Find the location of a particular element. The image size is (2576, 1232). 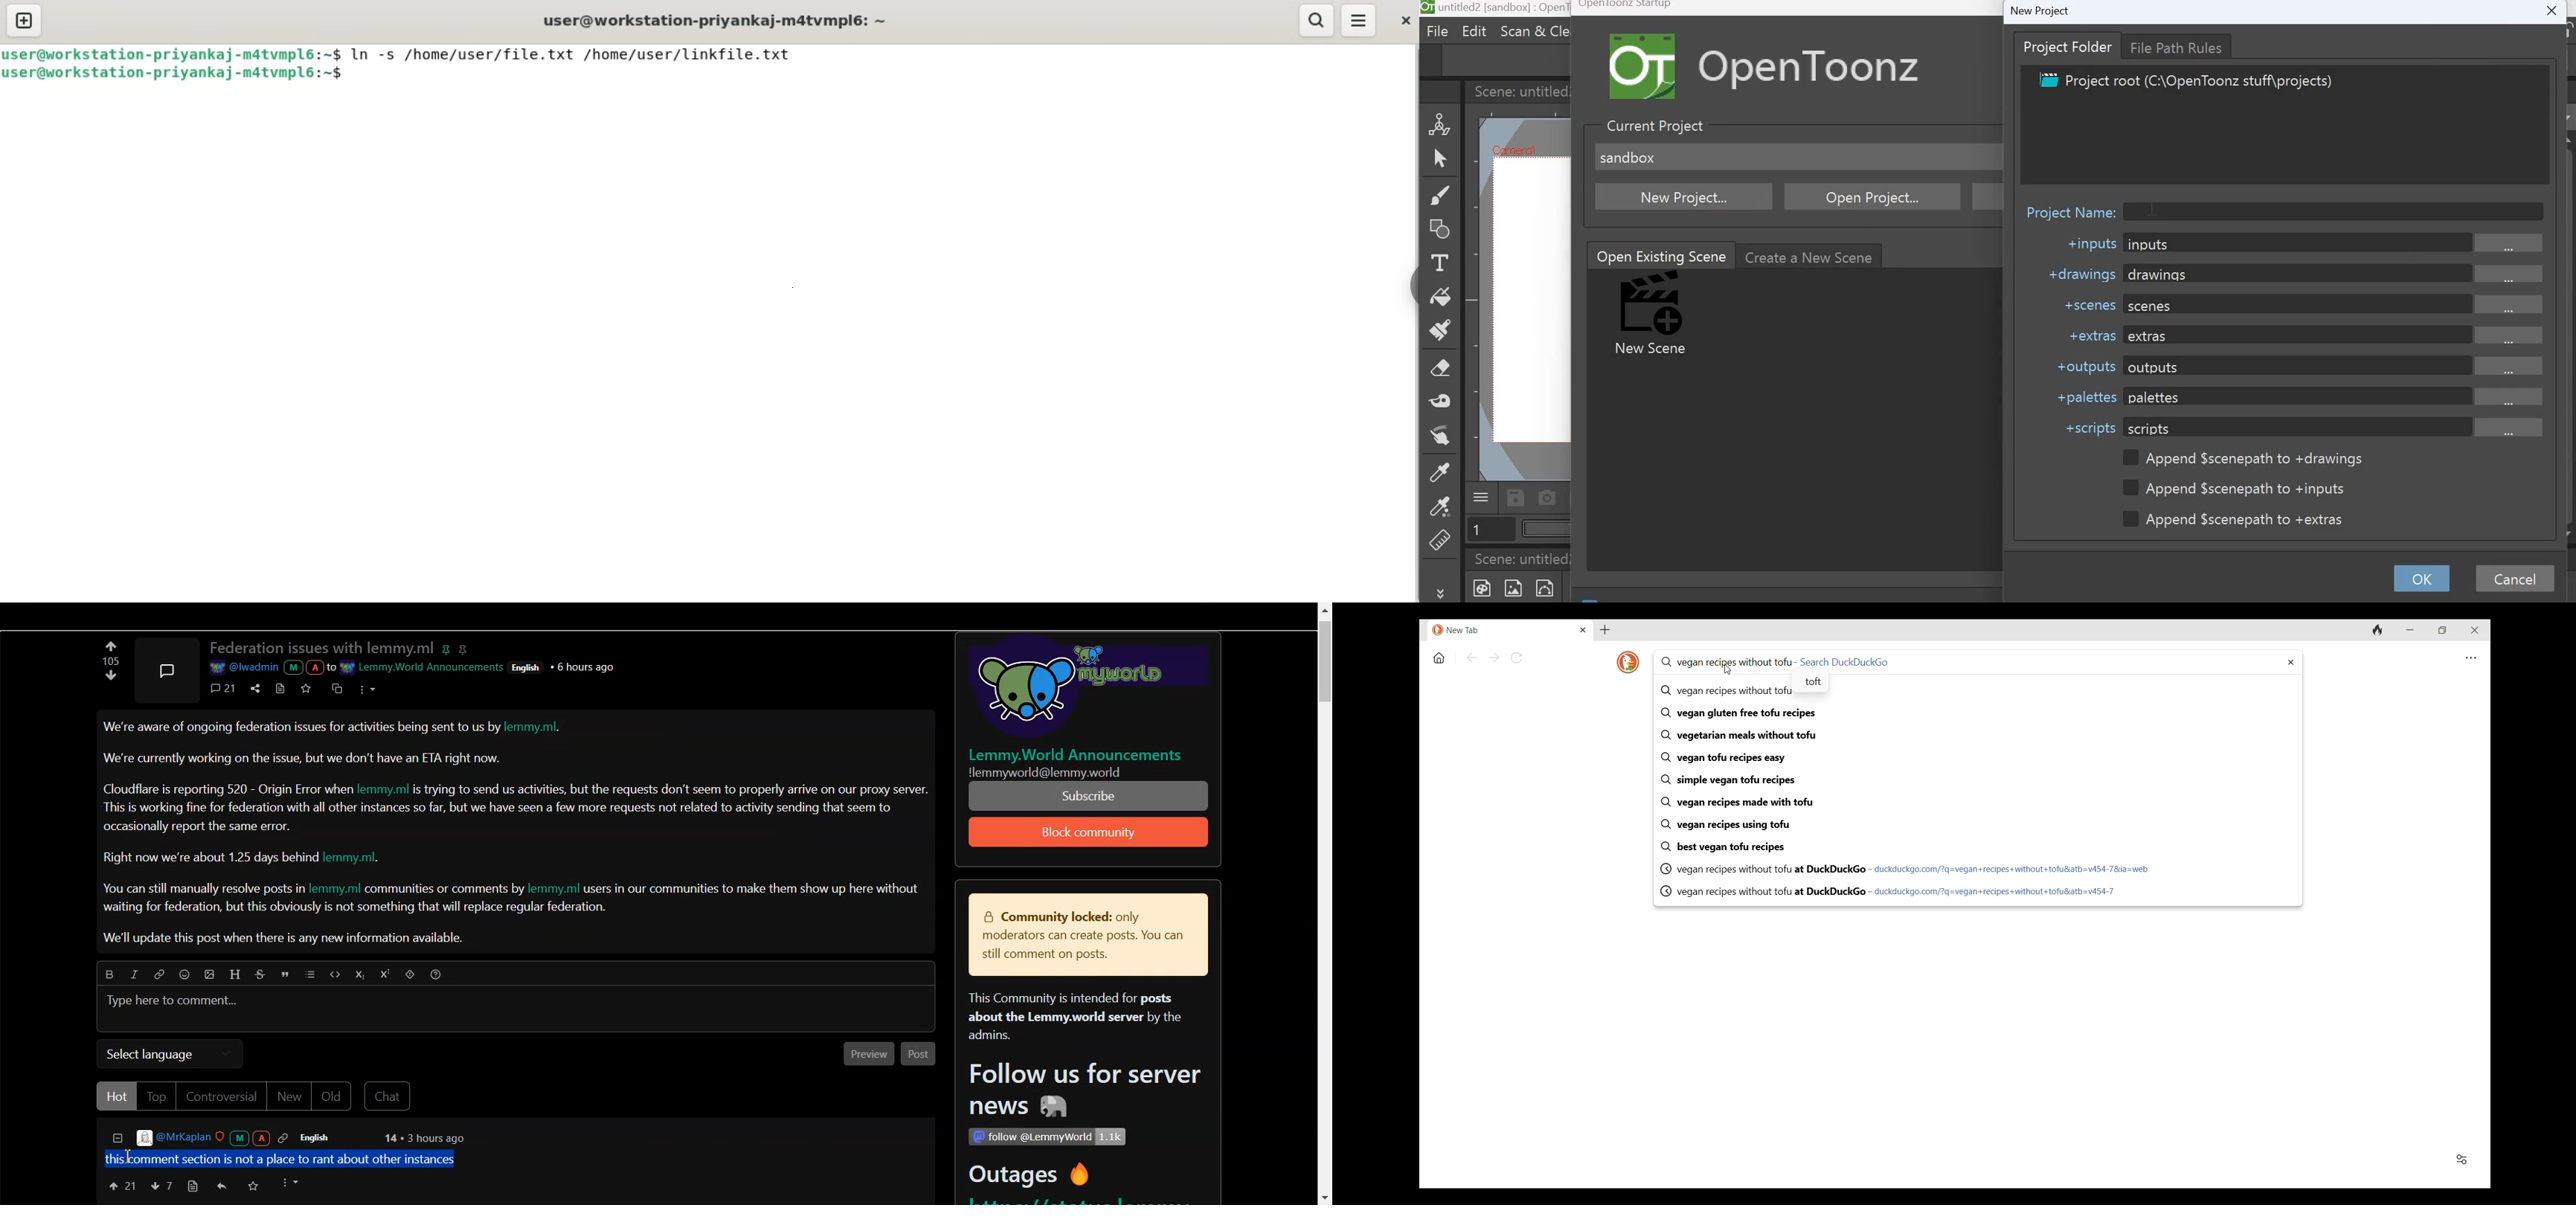

Home is located at coordinates (1439, 658).